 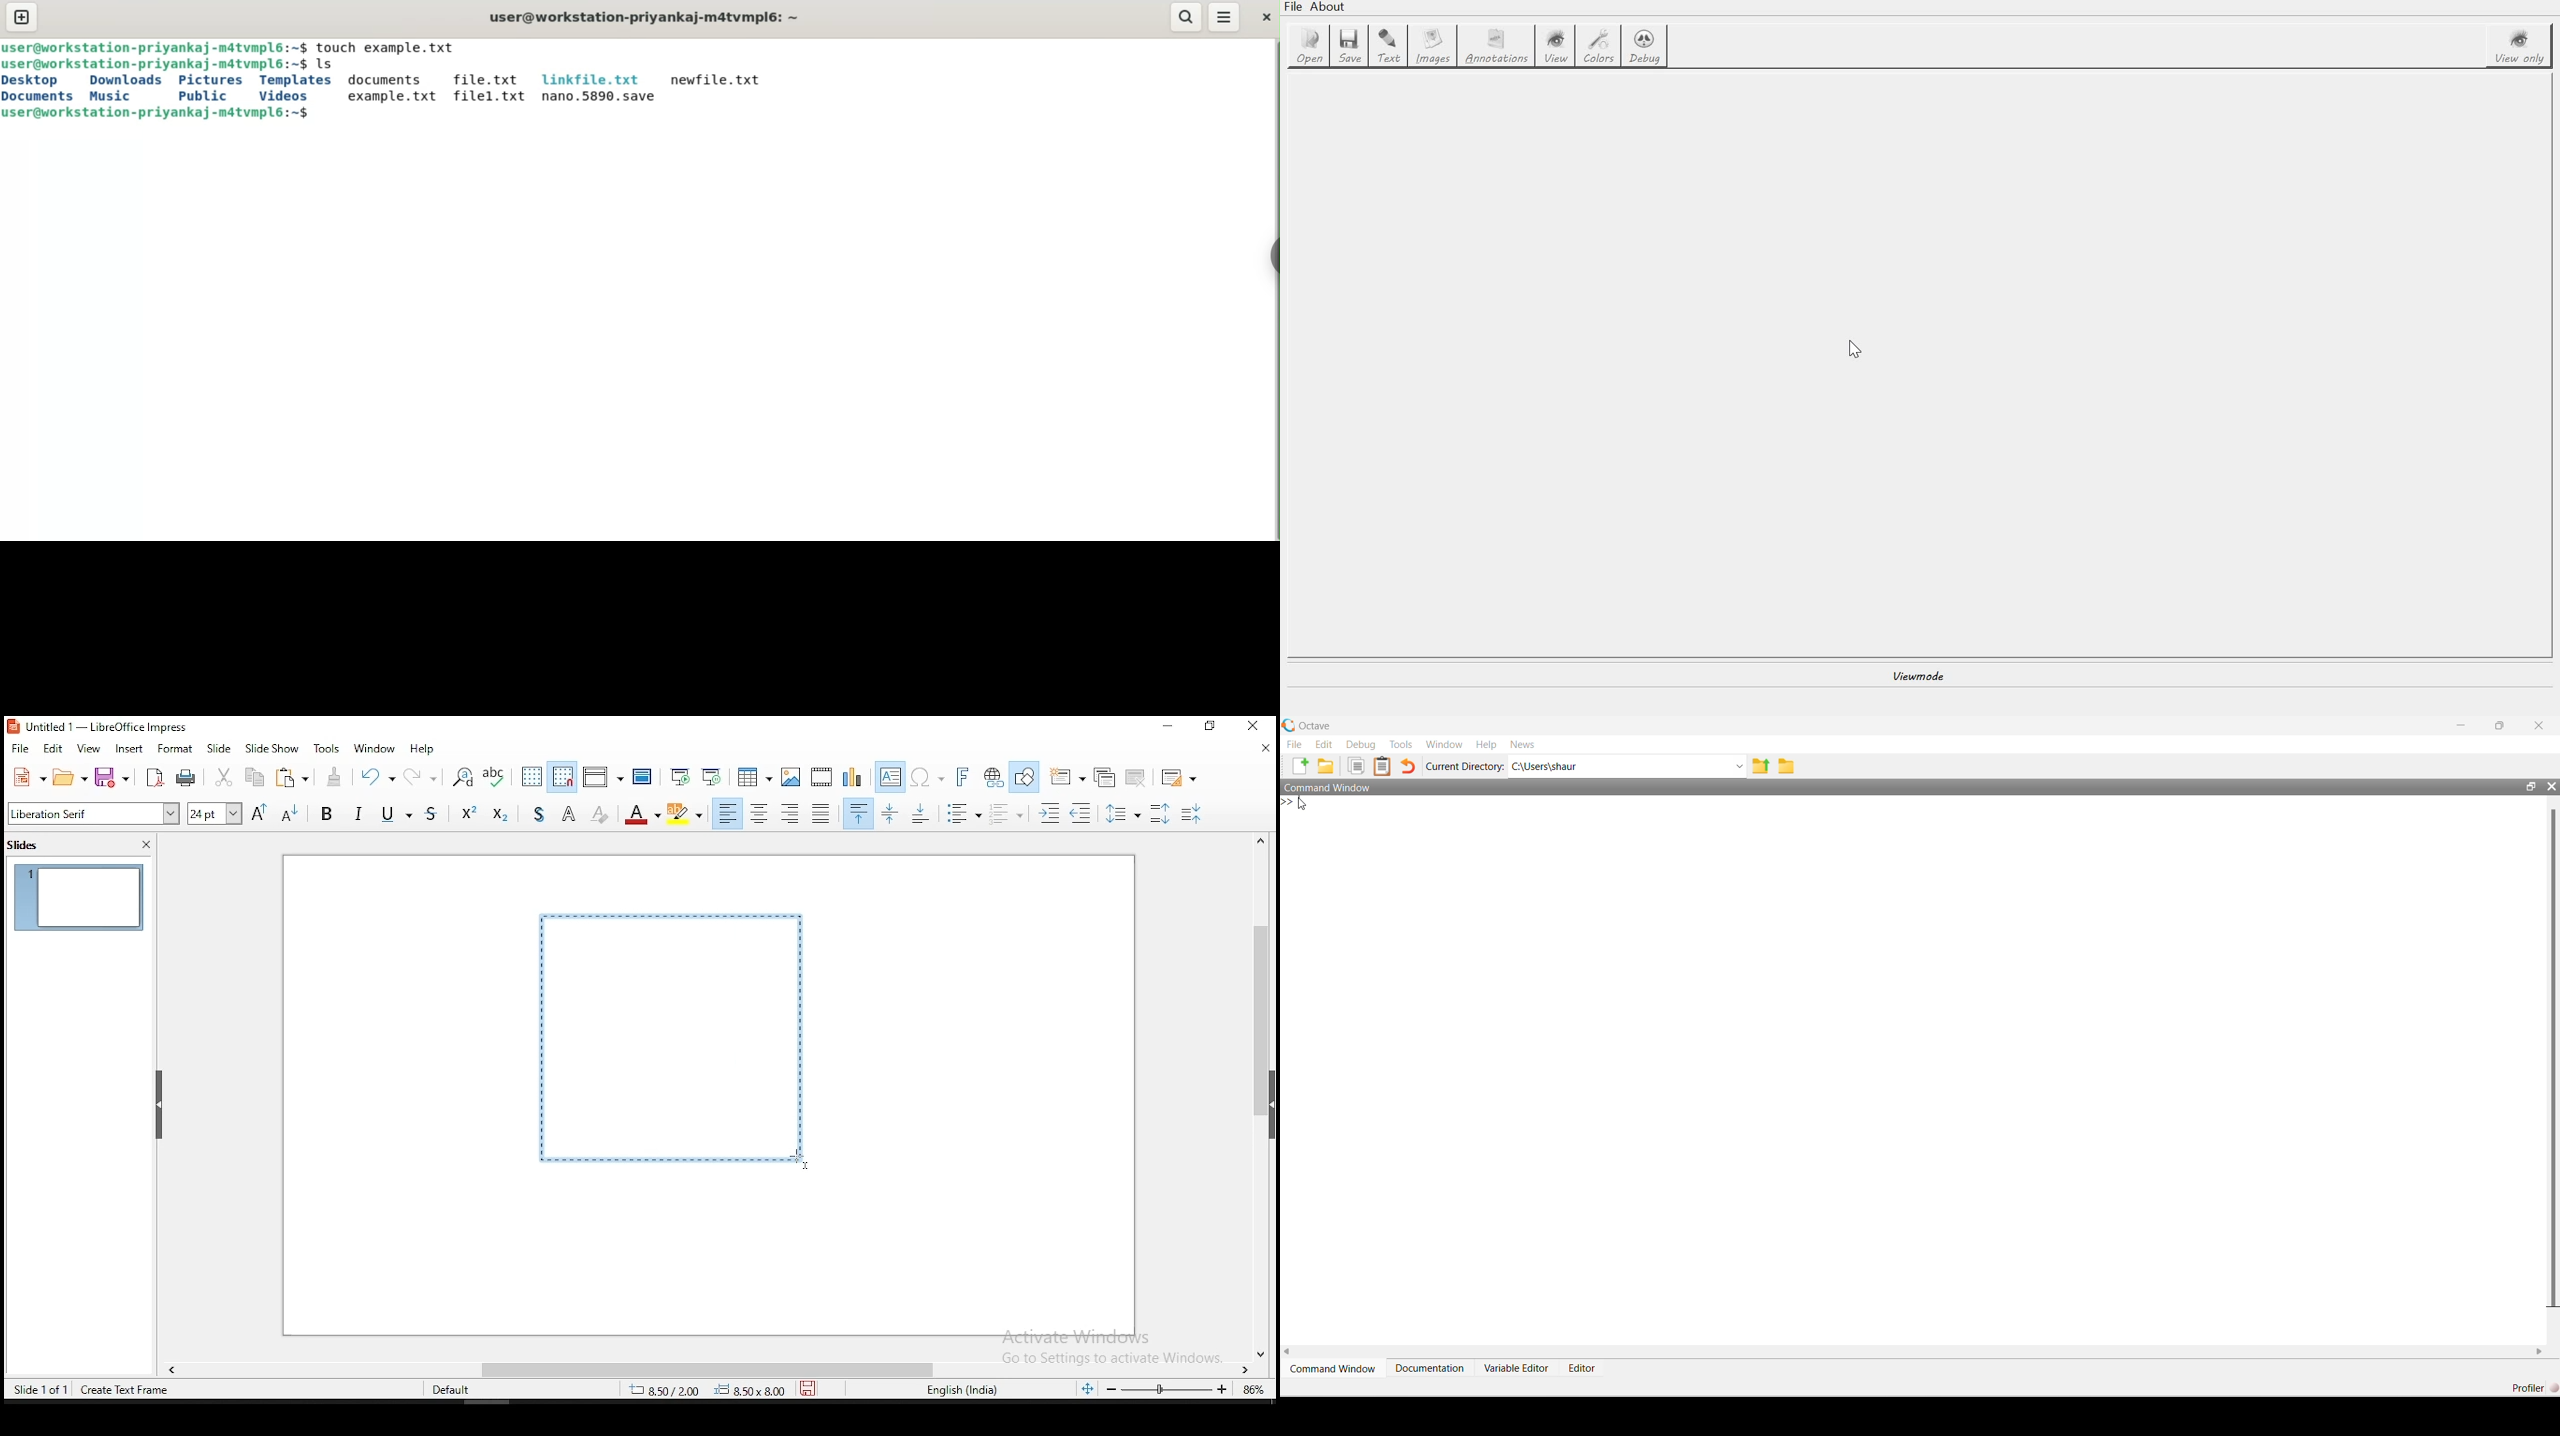 I want to click on save, so click(x=807, y=1389).